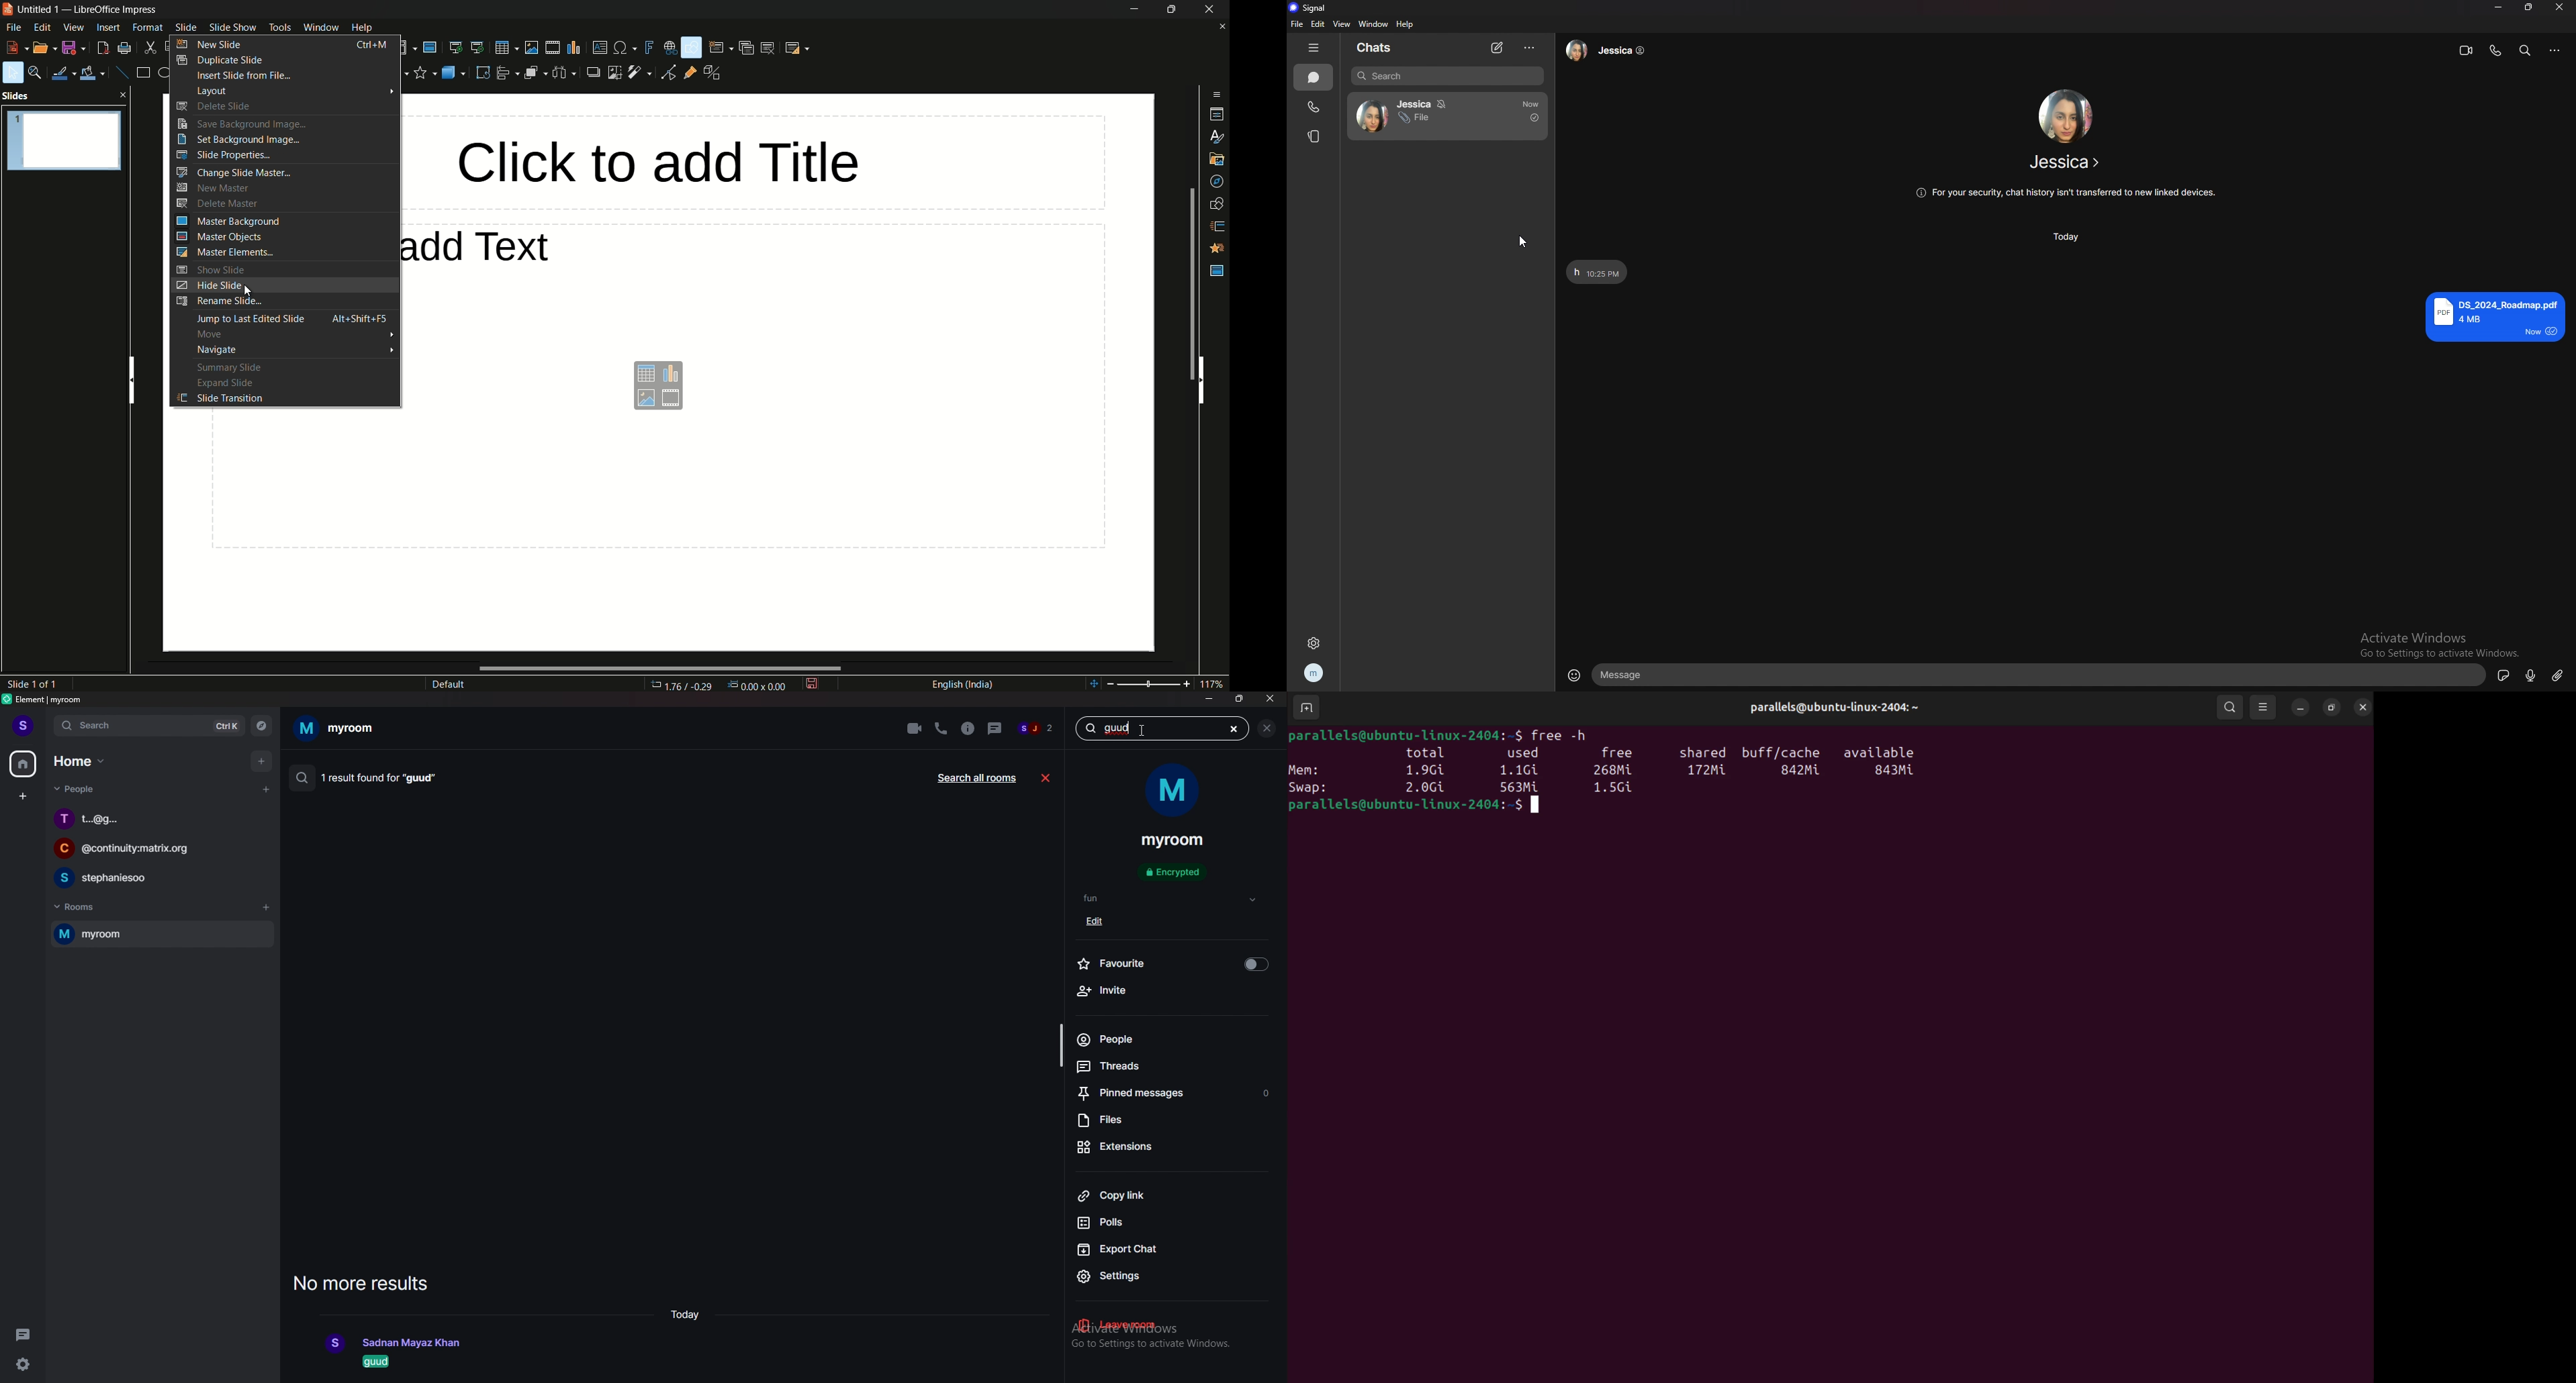  What do you see at coordinates (1314, 46) in the screenshot?
I see `hide tab` at bounding box center [1314, 46].